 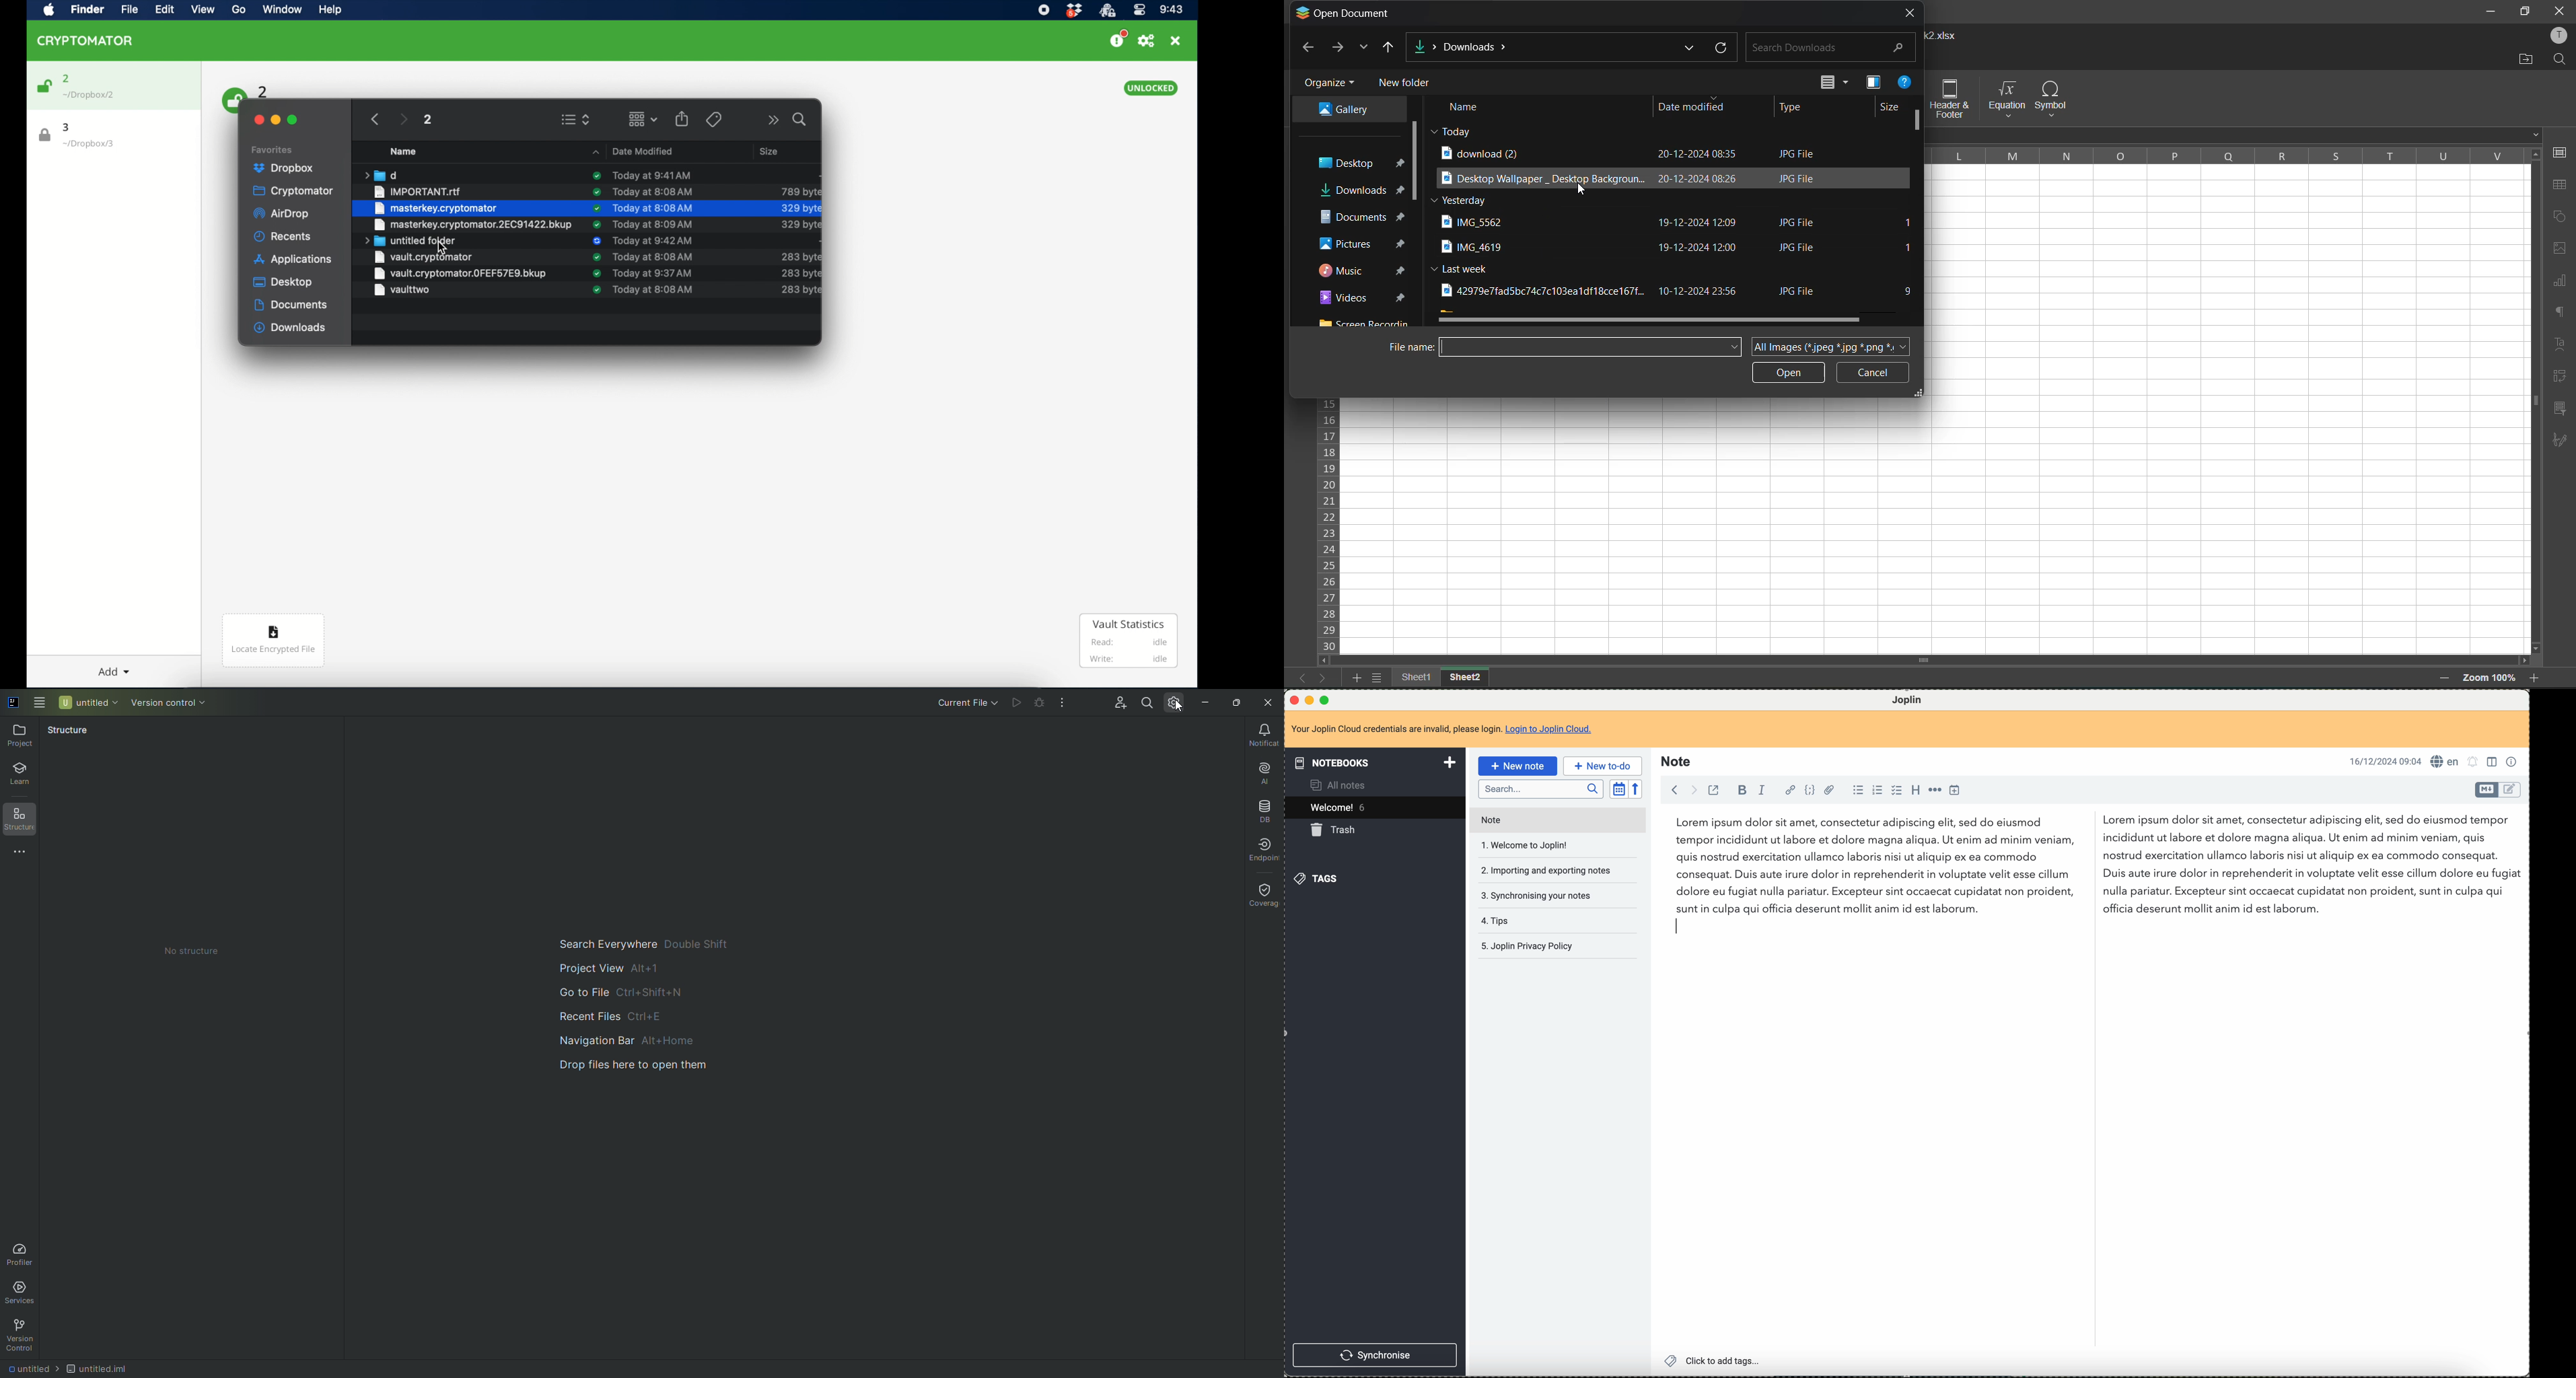 I want to click on charts, so click(x=2561, y=283).